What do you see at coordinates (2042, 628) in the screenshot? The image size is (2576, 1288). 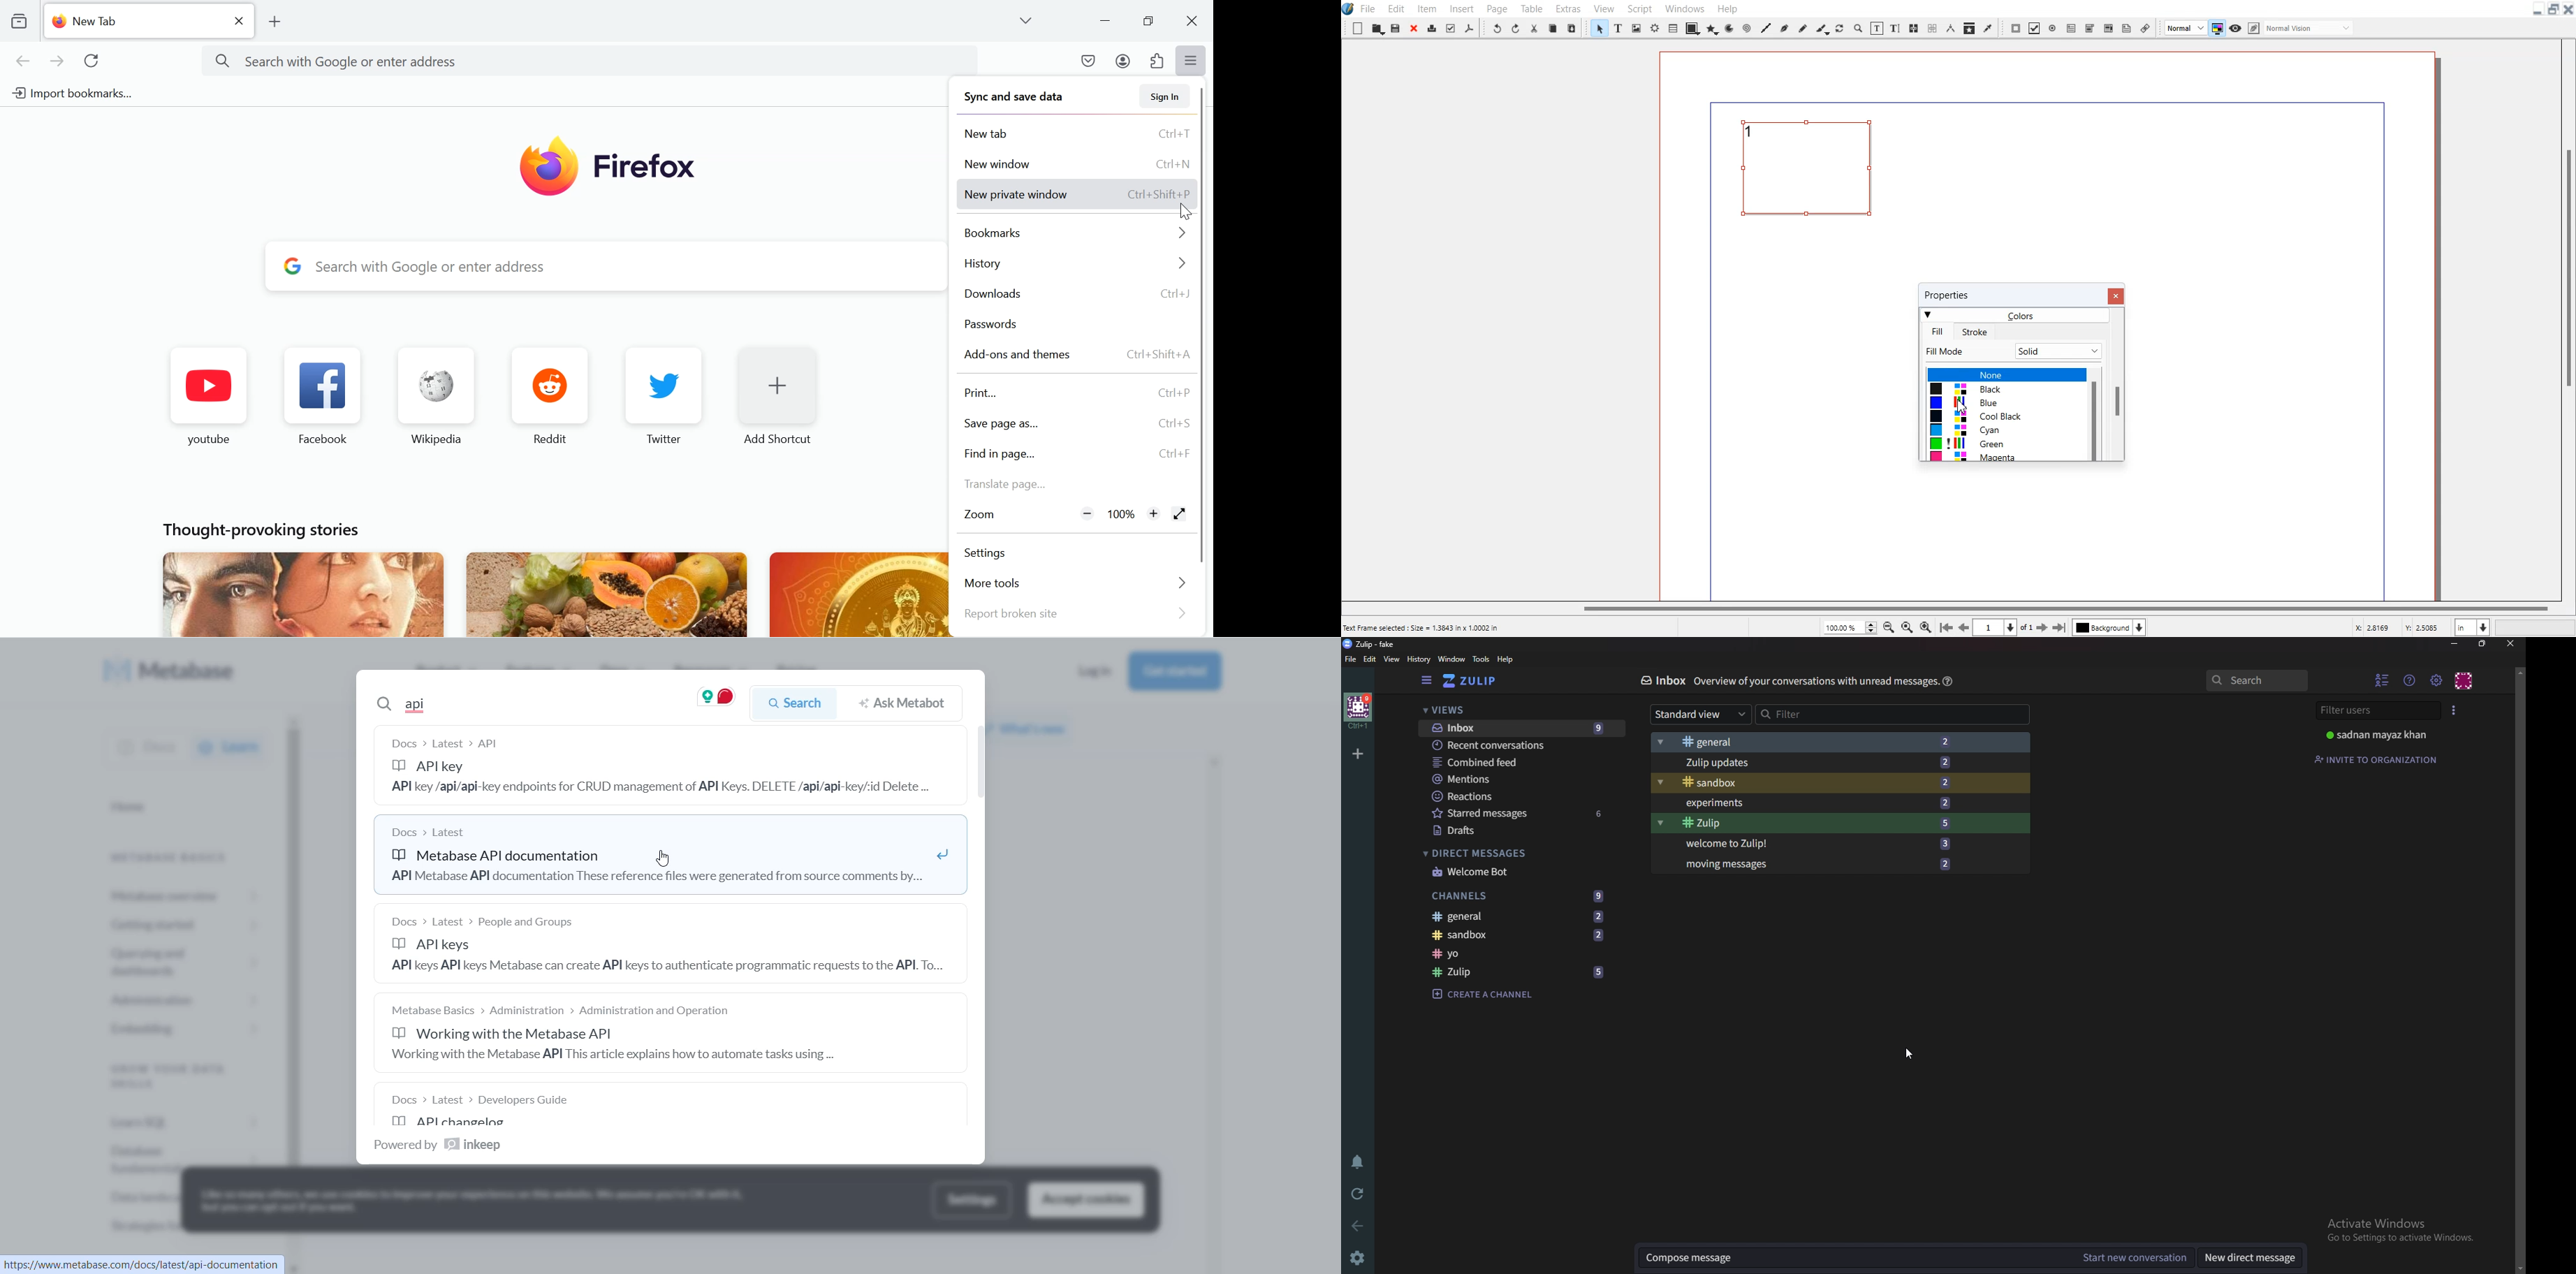 I see `Go to the next page` at bounding box center [2042, 628].